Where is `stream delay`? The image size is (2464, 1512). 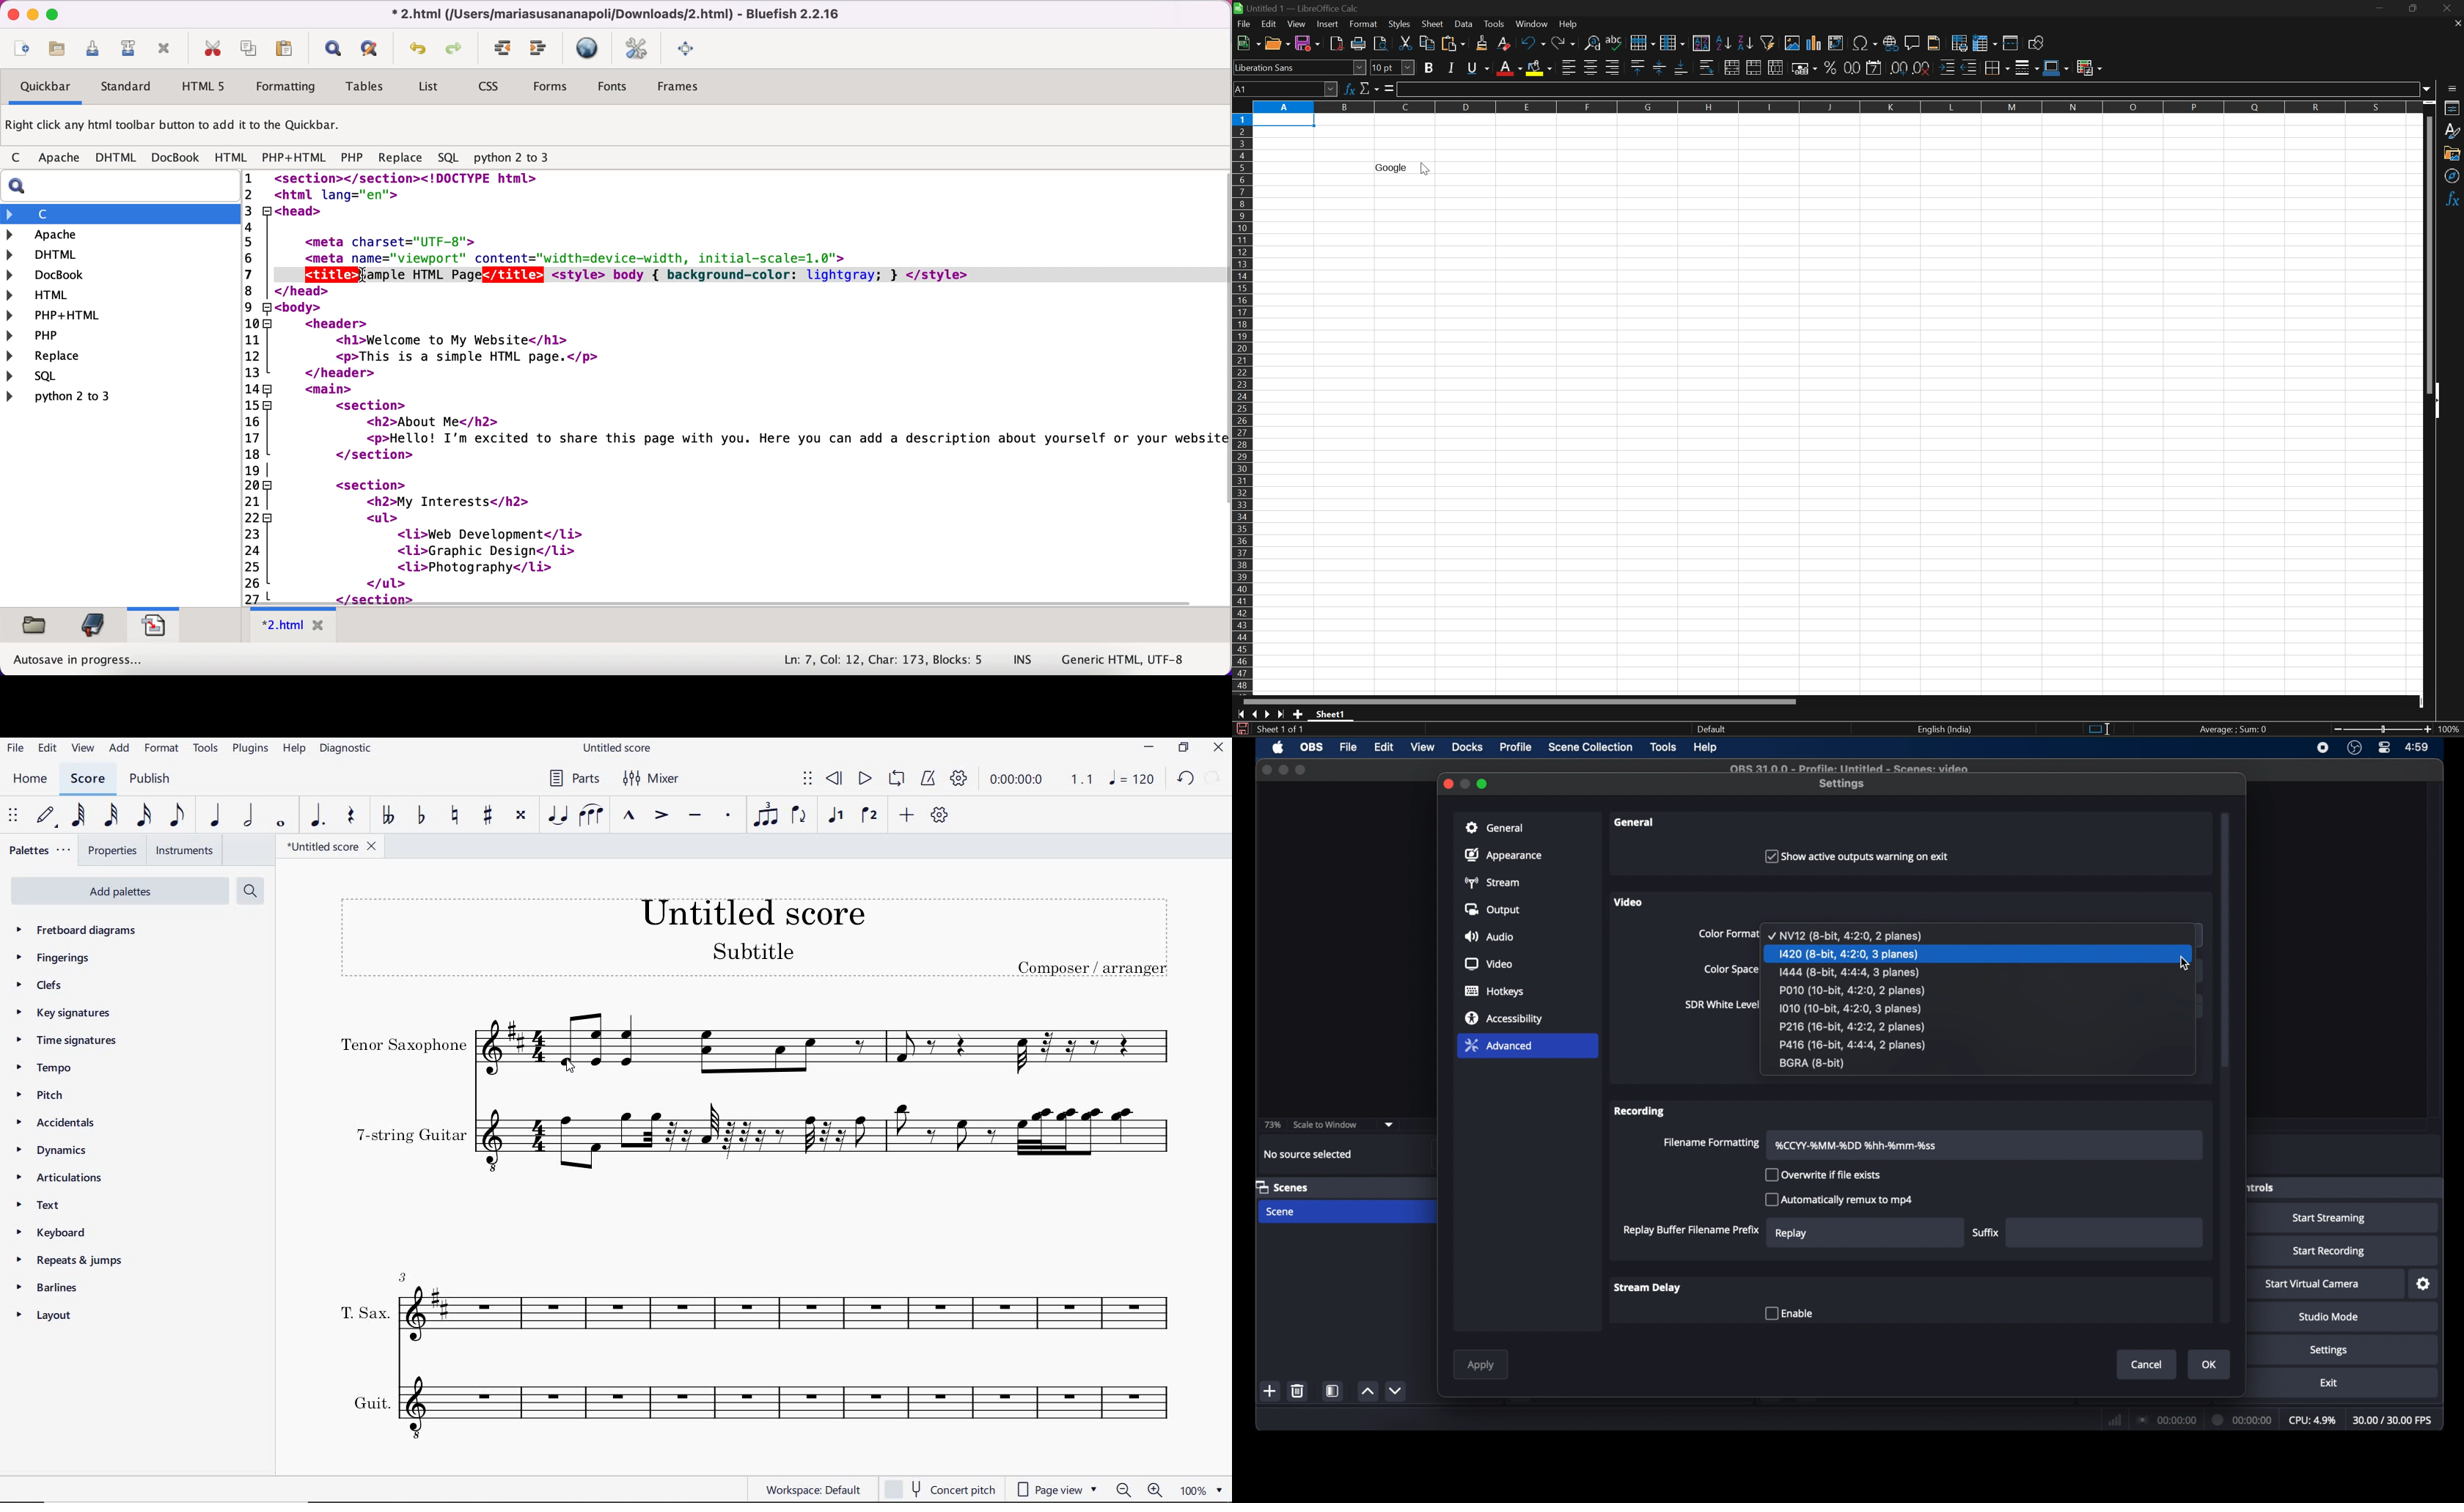
stream delay is located at coordinates (1647, 1288).